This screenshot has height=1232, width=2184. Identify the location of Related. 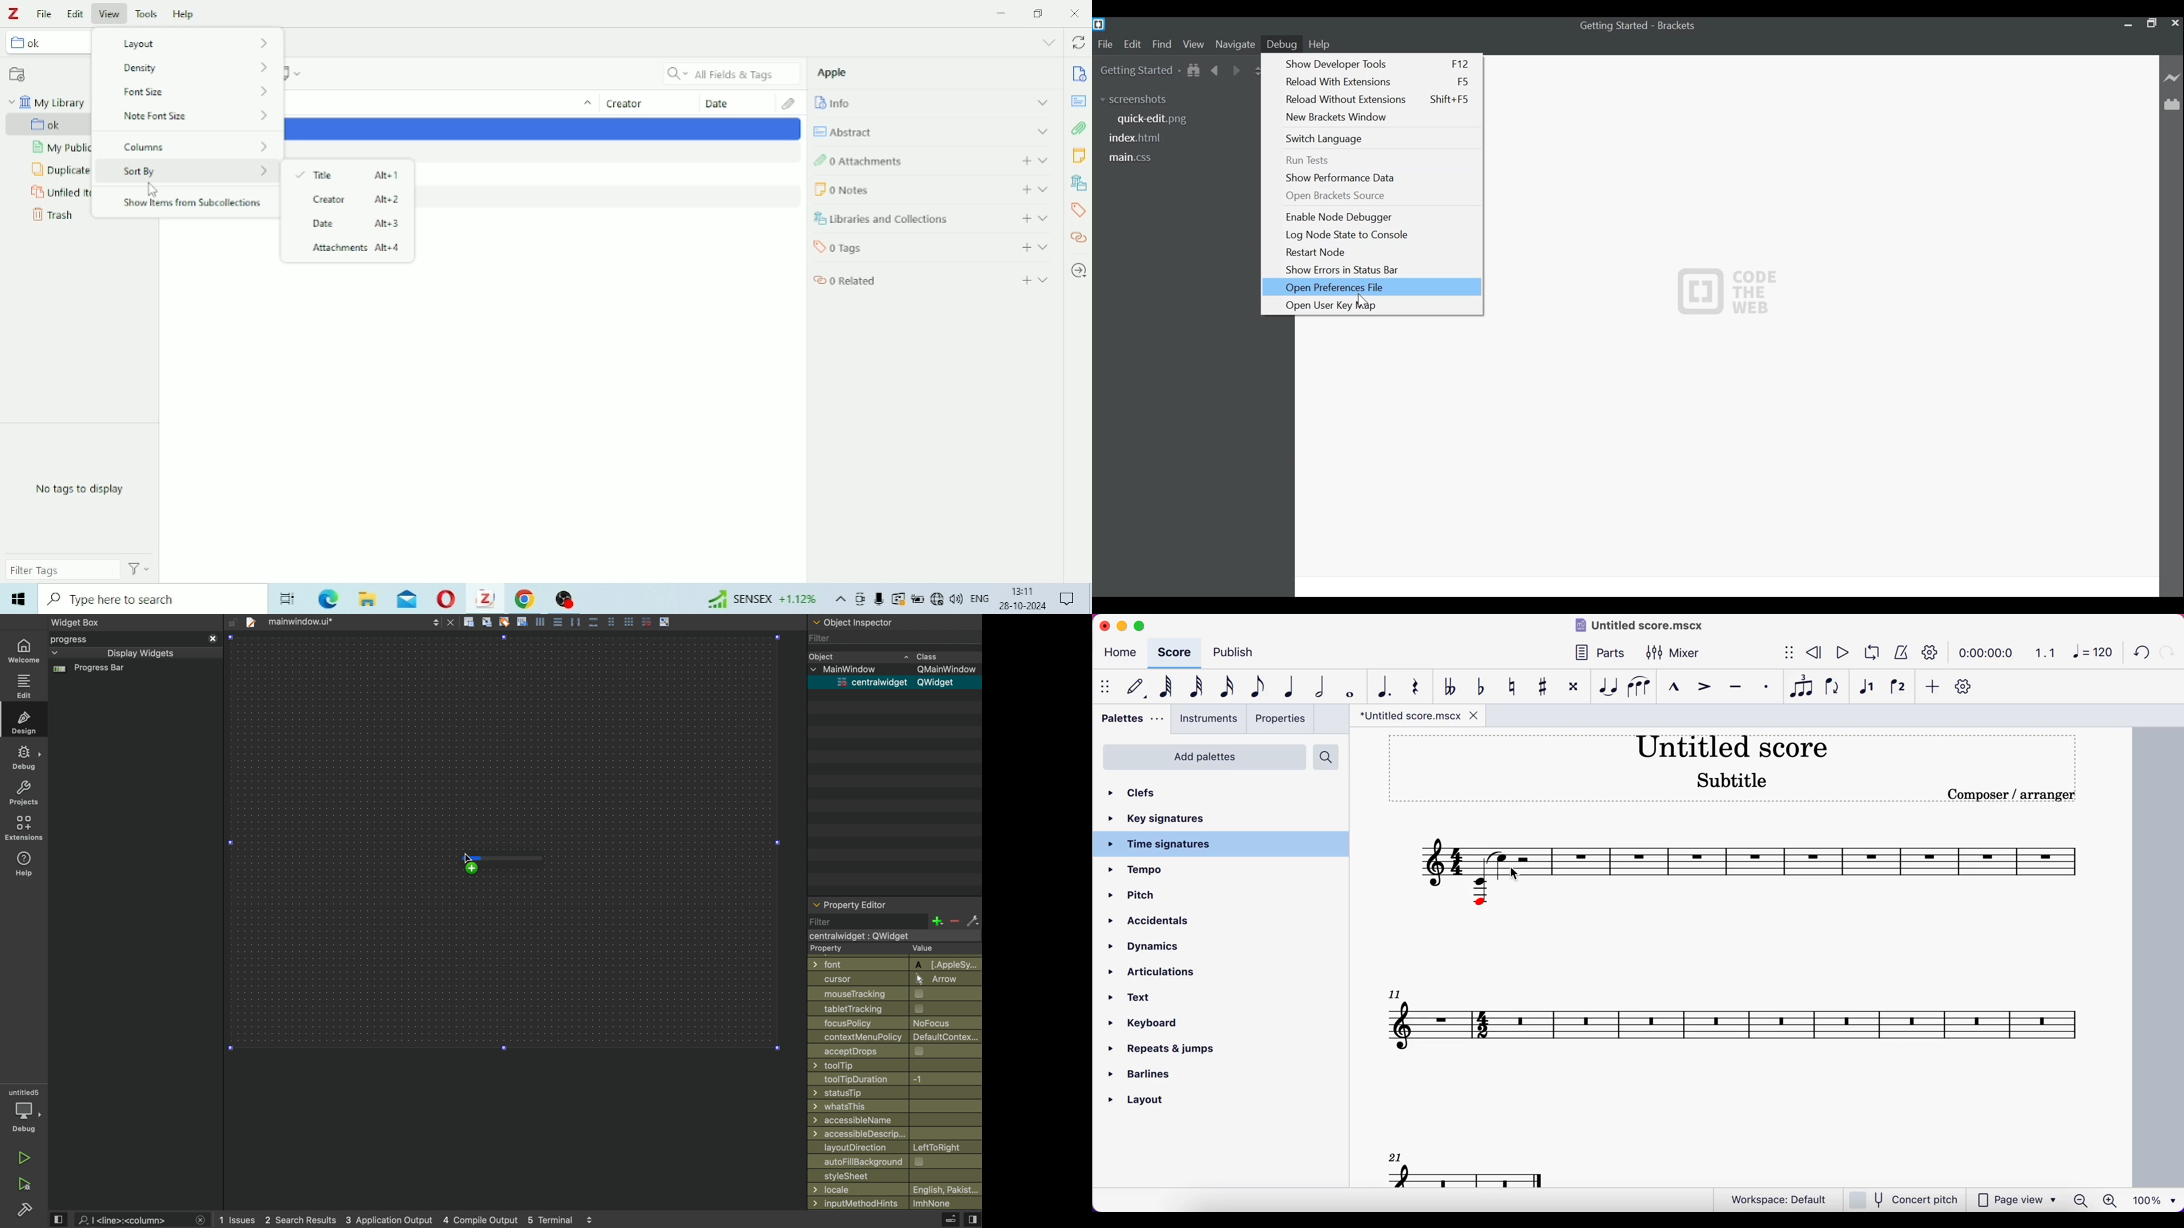
(863, 281).